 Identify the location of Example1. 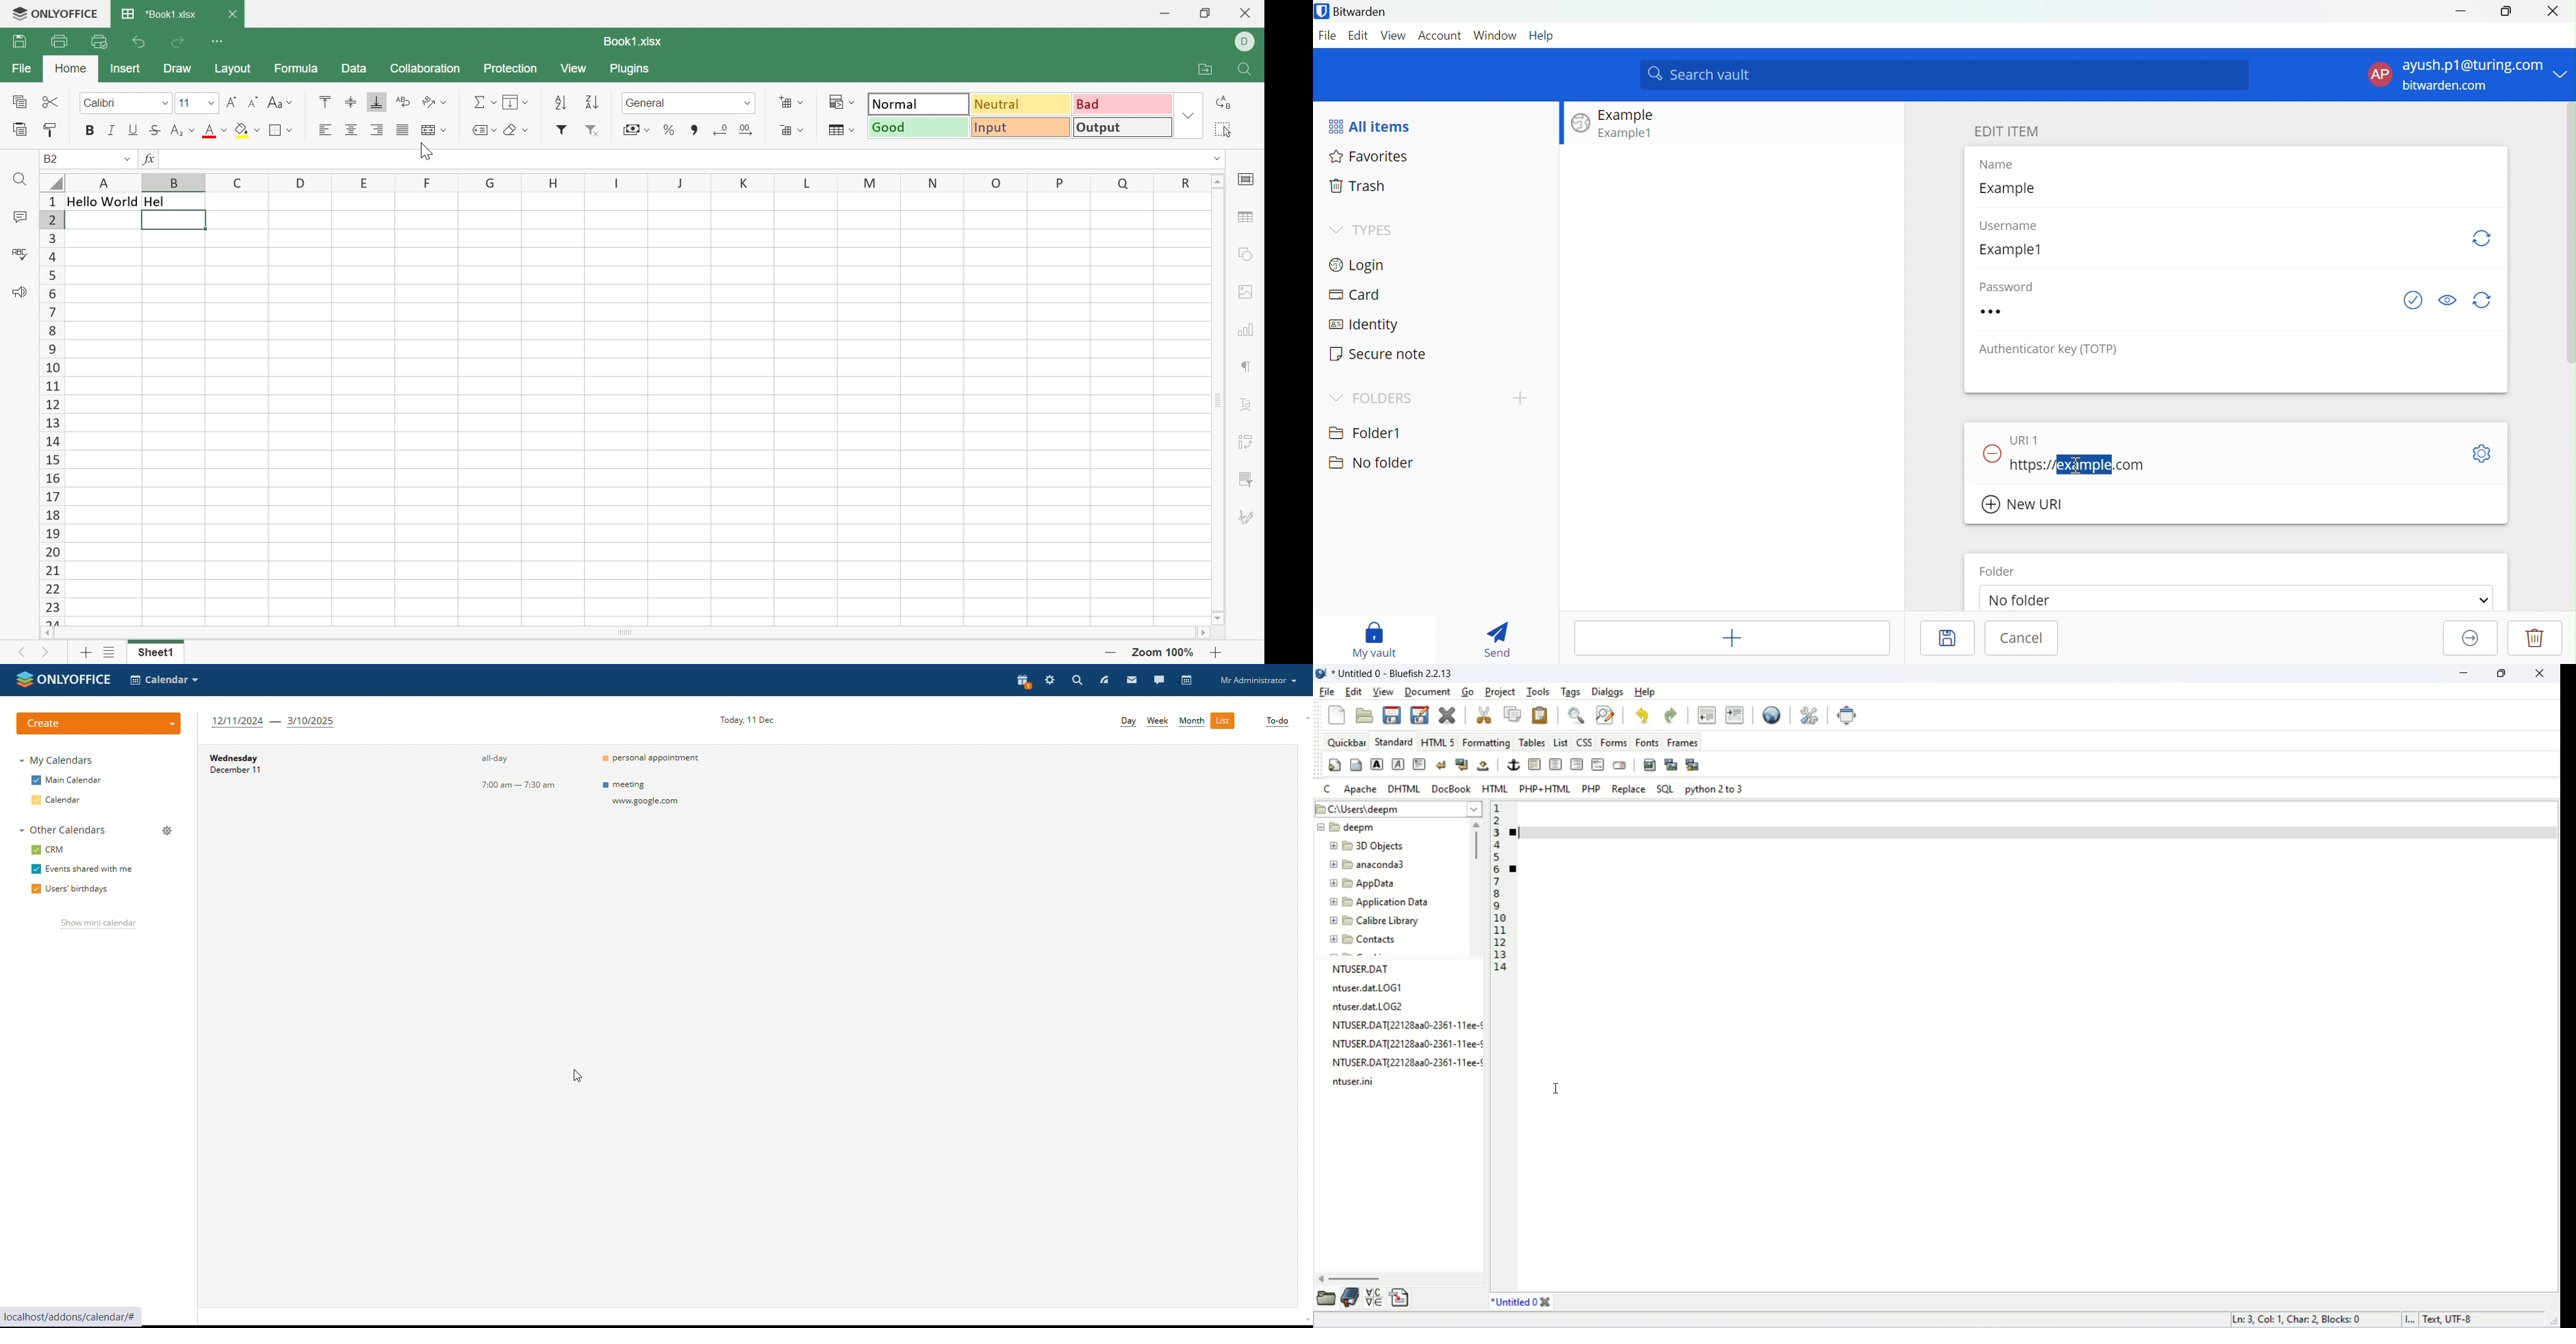
(1627, 132).